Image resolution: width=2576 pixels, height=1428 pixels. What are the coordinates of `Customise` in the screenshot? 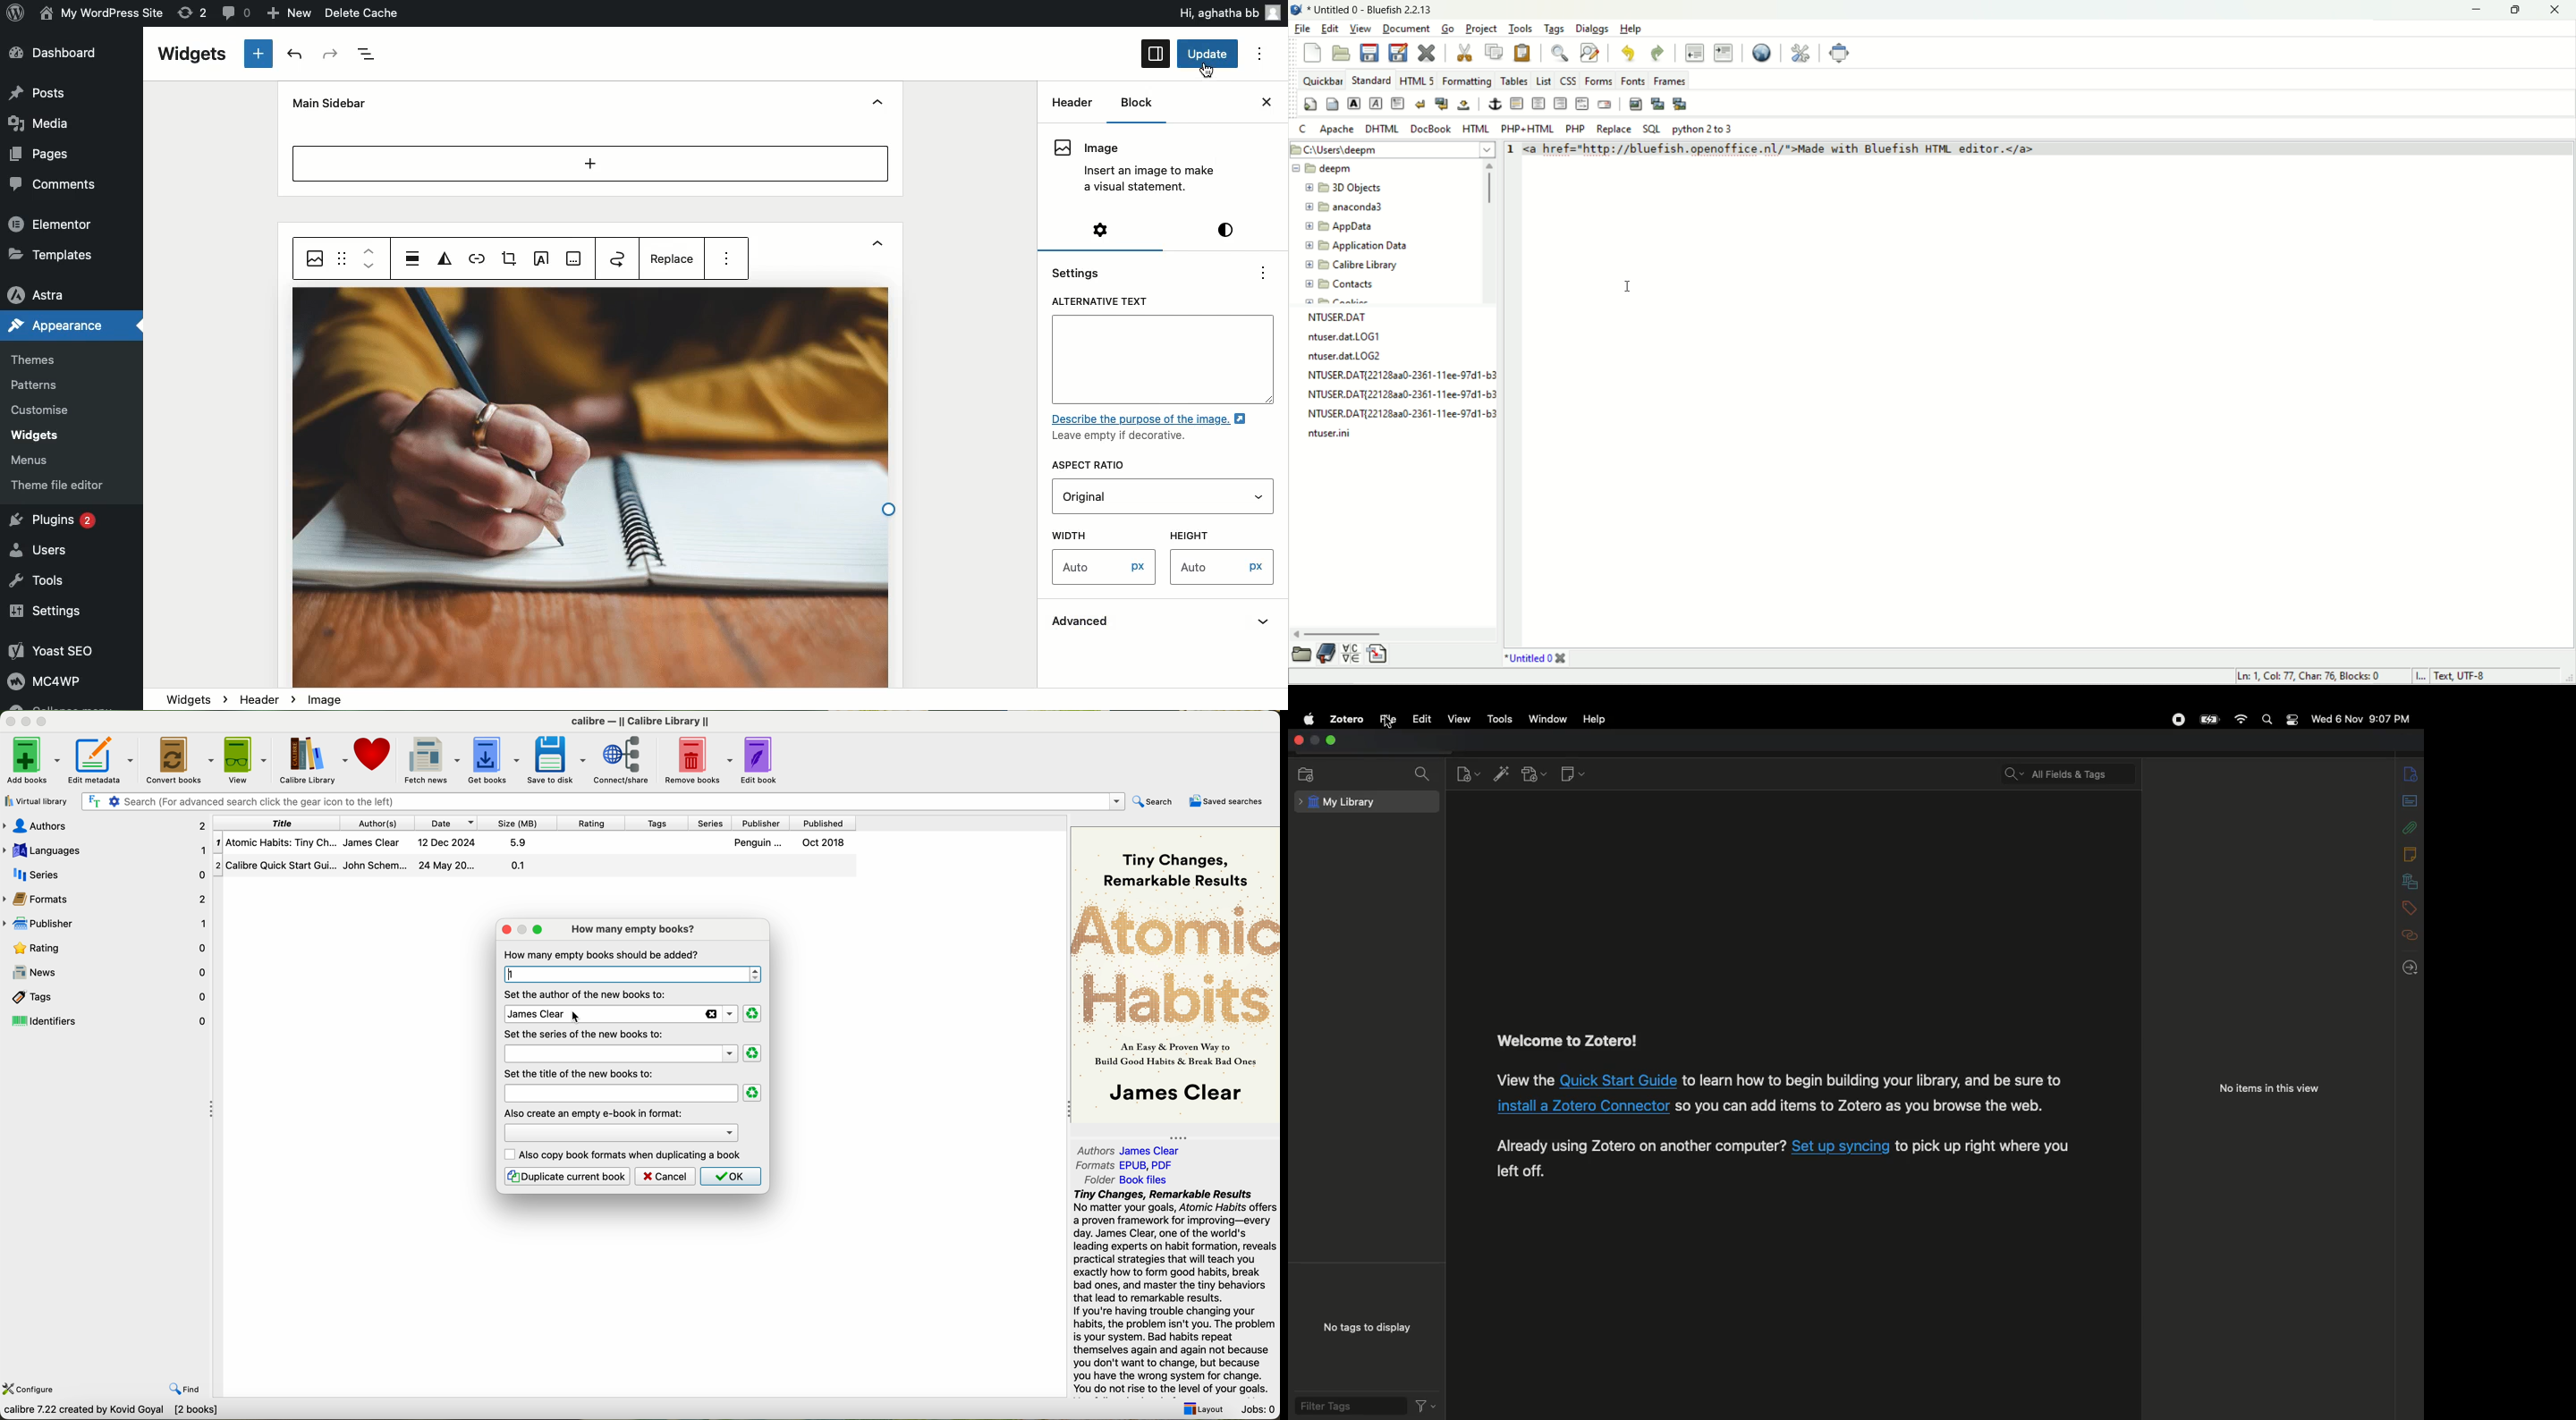 It's located at (38, 412).